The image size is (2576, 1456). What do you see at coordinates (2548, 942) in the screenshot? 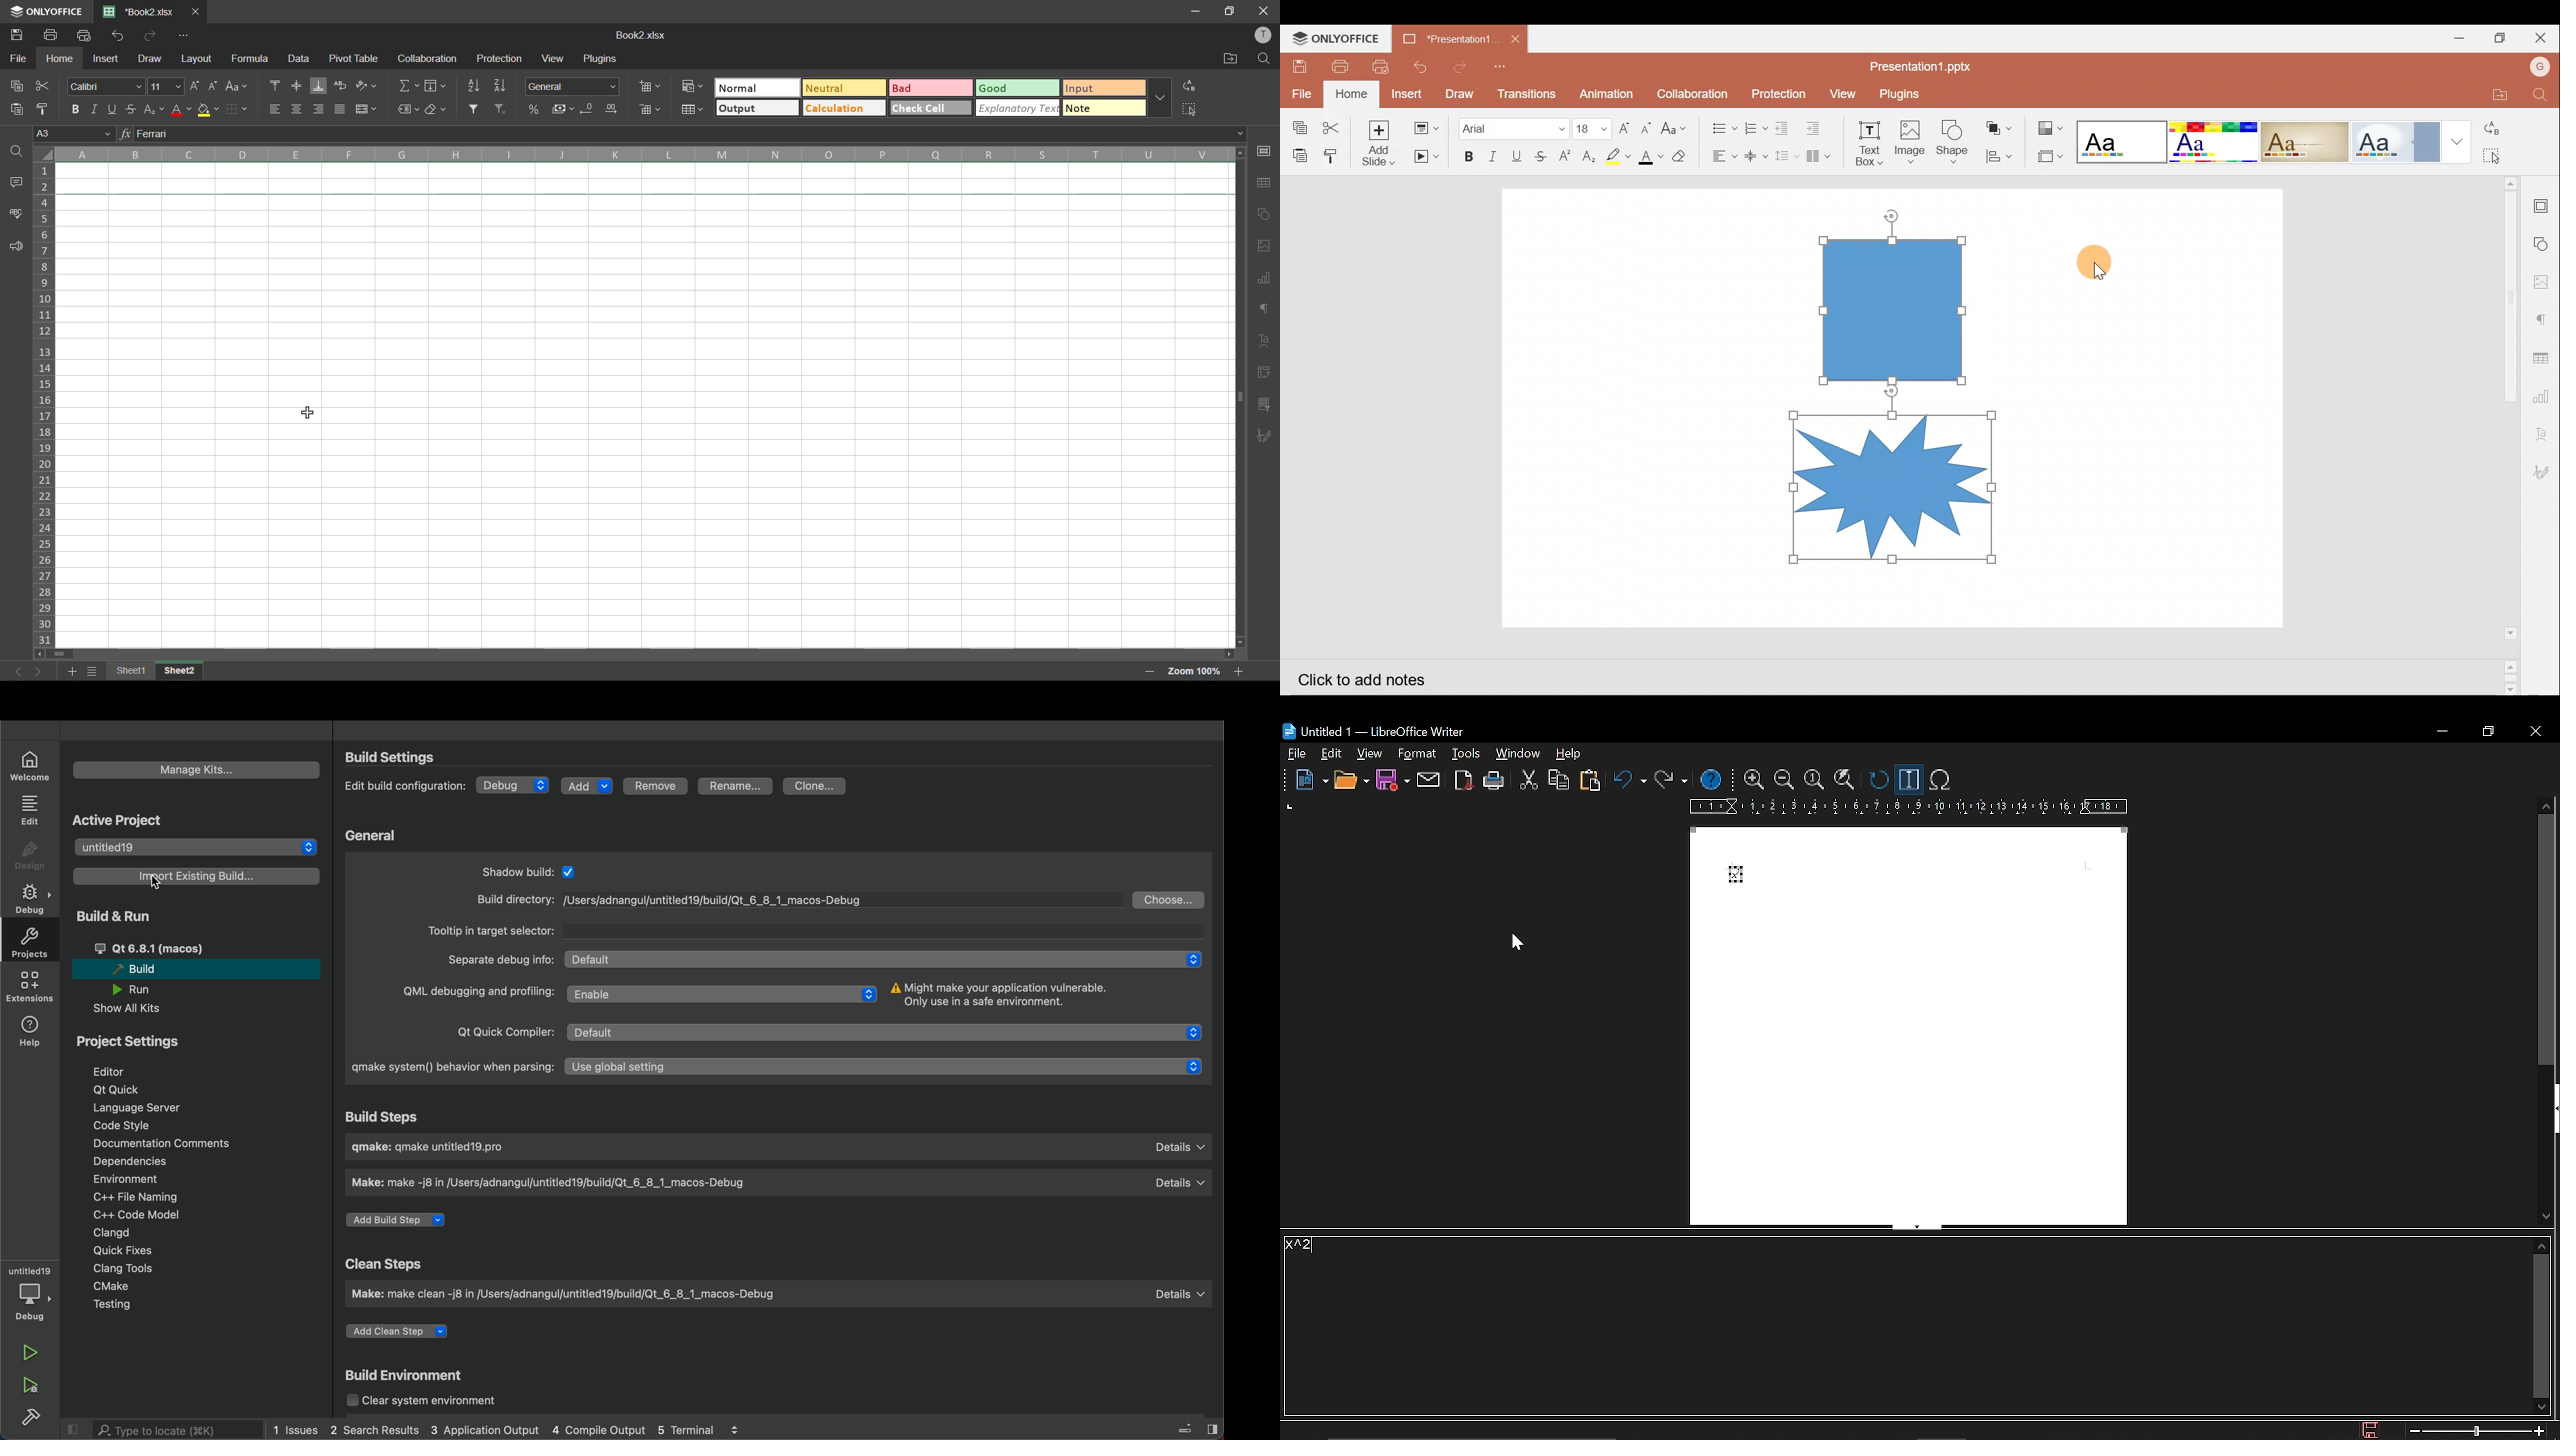
I see `vertical scrollbar` at bounding box center [2548, 942].